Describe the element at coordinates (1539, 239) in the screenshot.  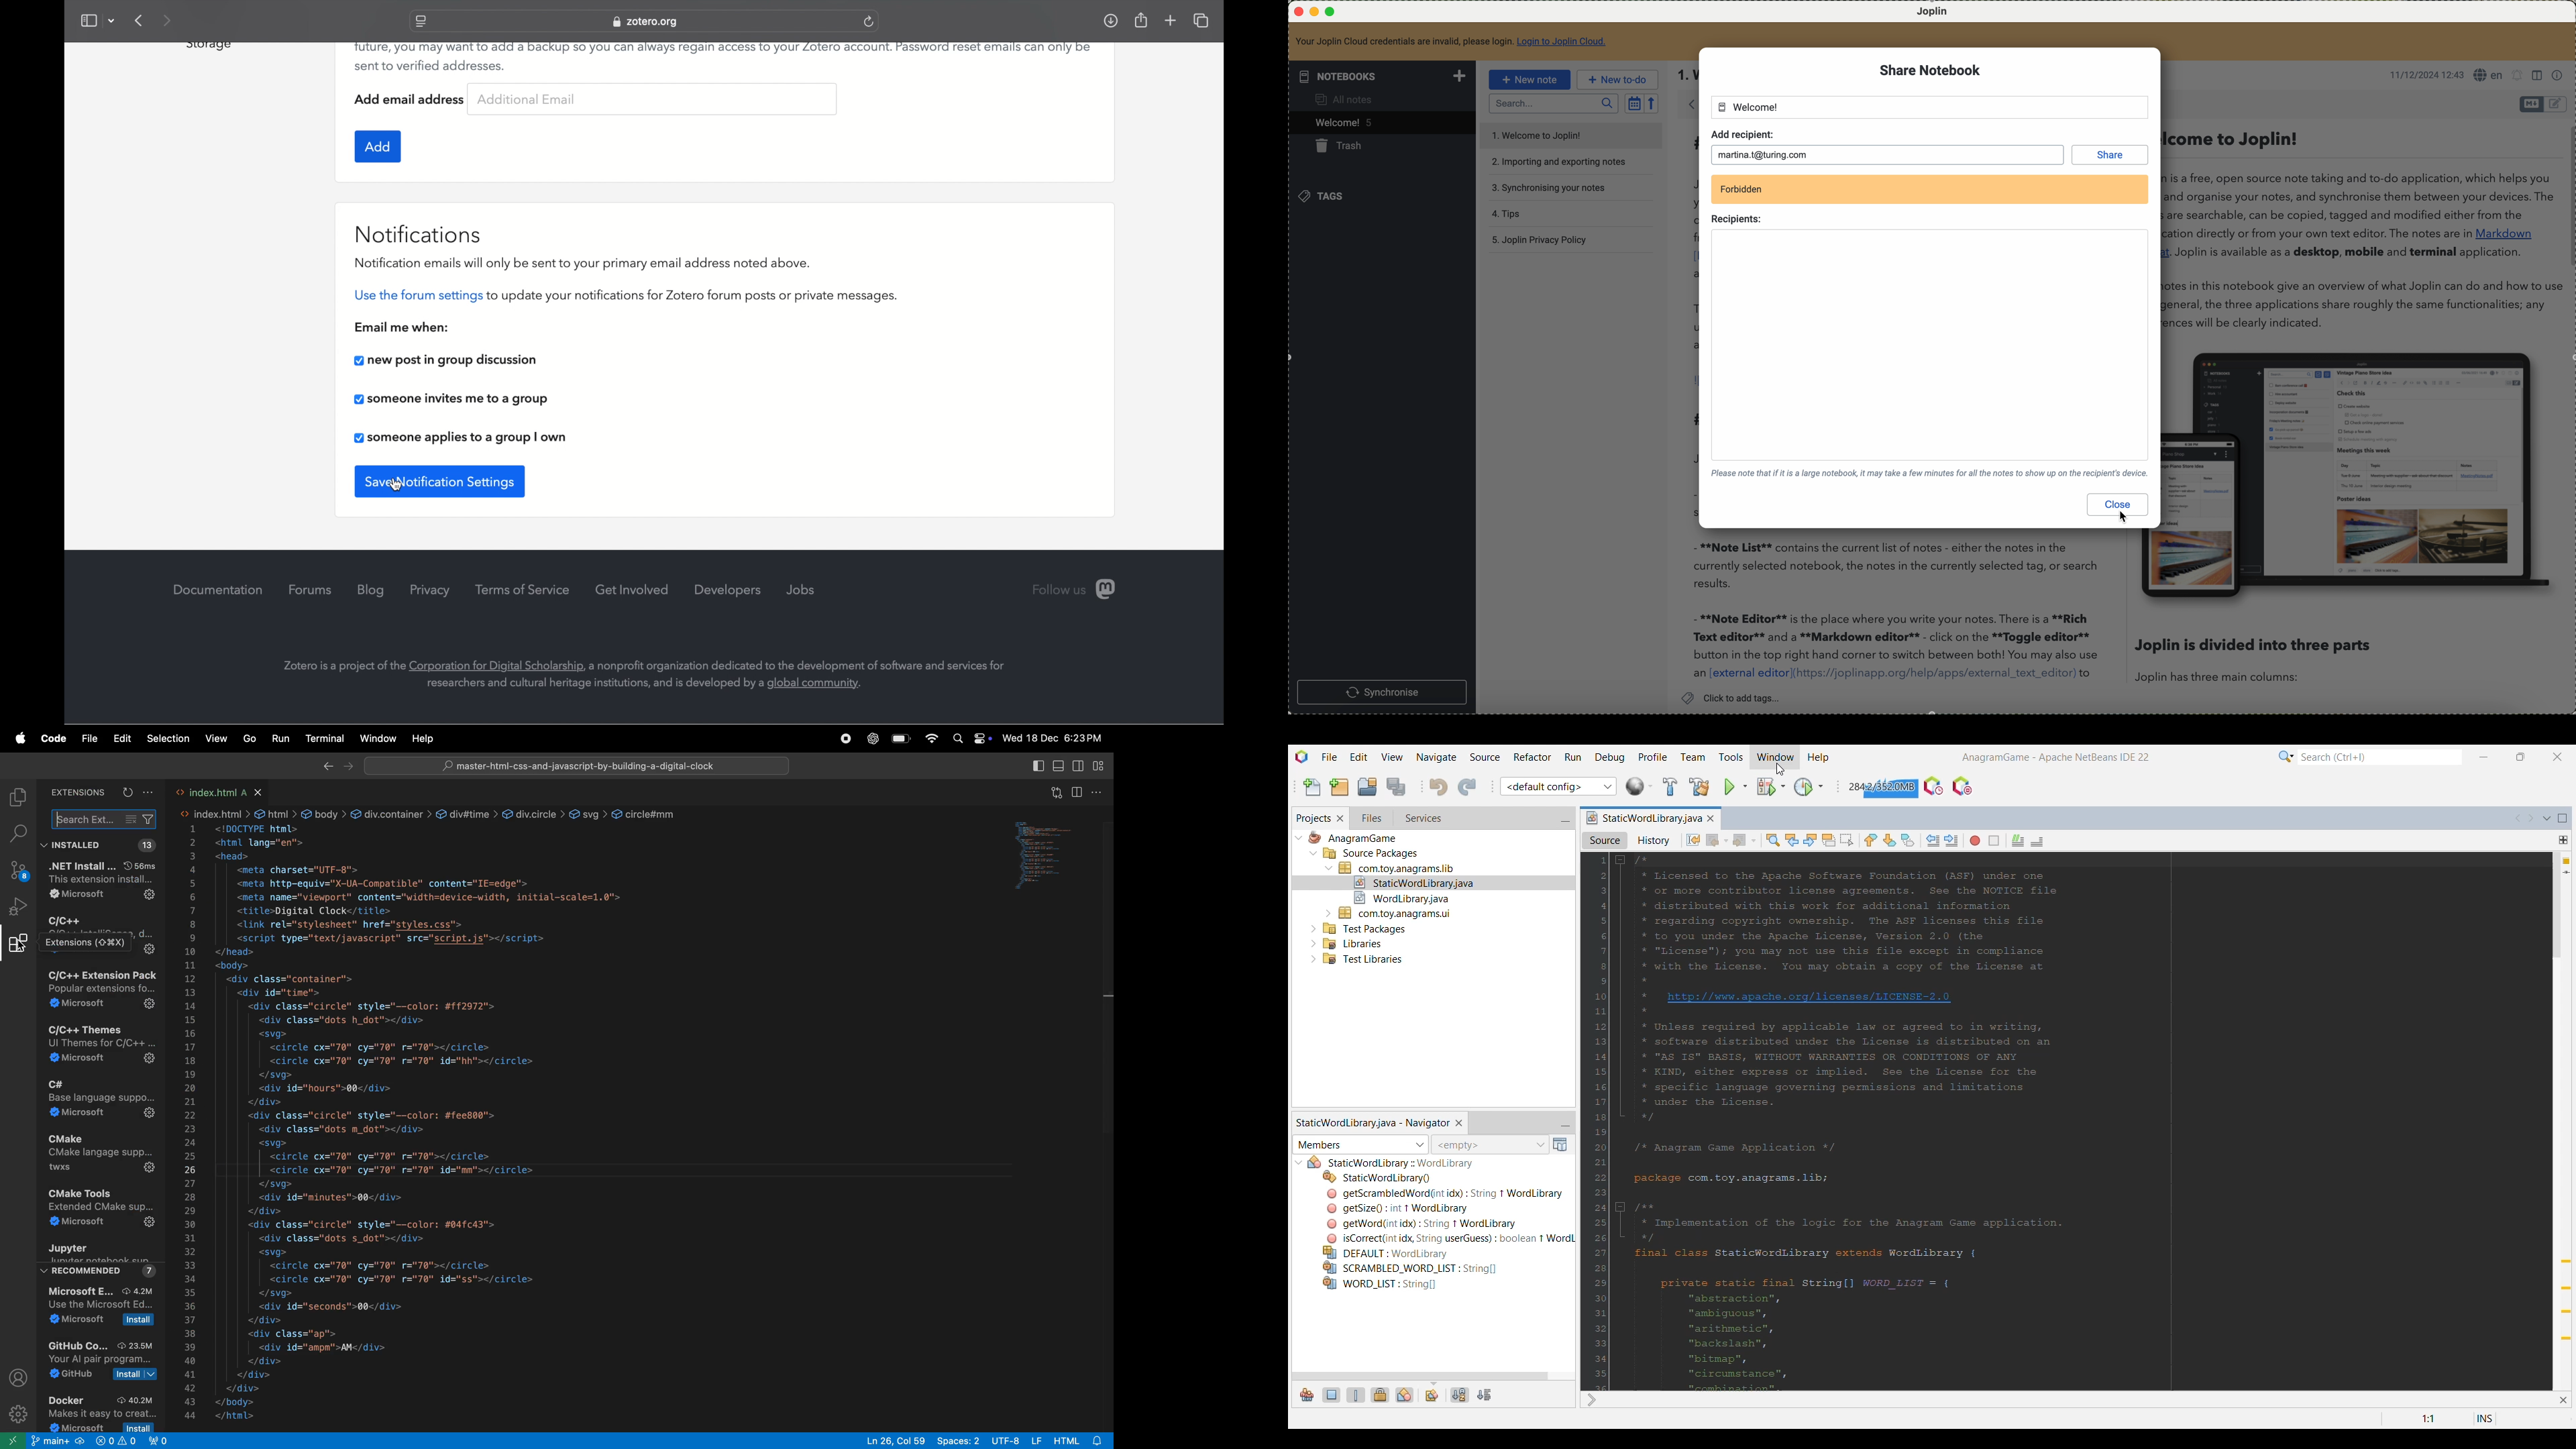
I see `Joplin privacy policy` at that location.